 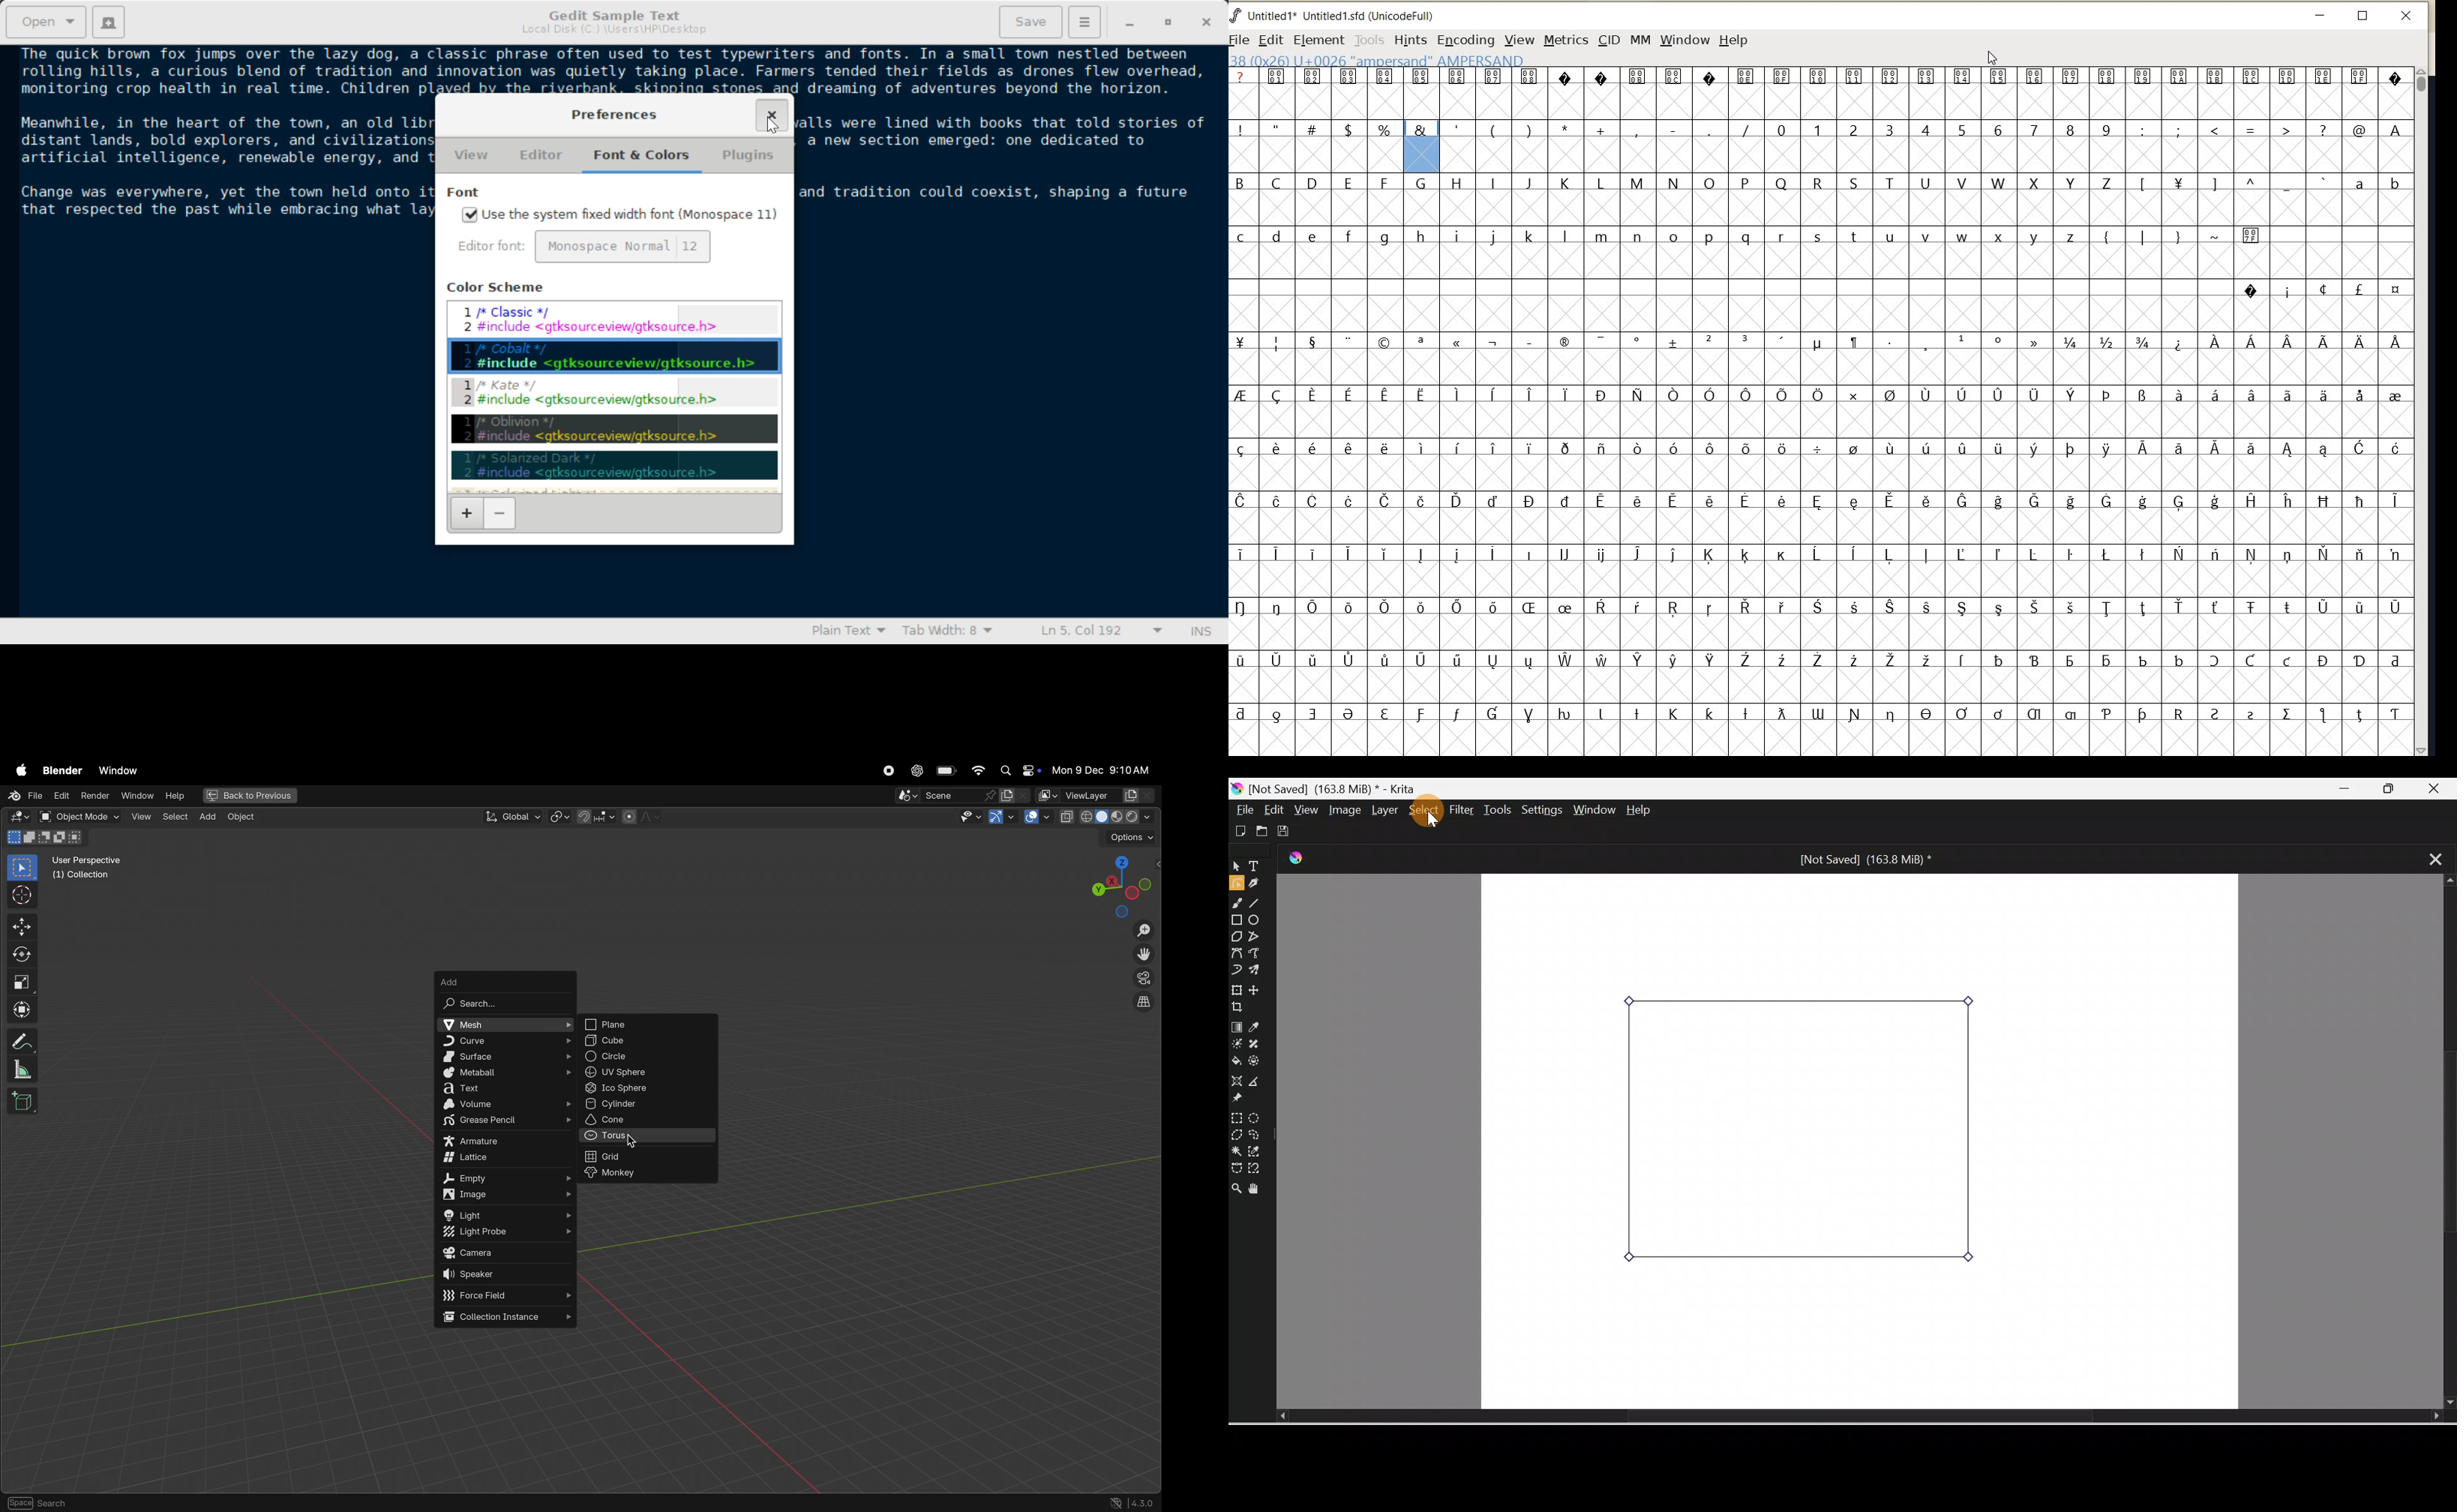 What do you see at coordinates (623, 247) in the screenshot?
I see `Monospace Normal 12` at bounding box center [623, 247].